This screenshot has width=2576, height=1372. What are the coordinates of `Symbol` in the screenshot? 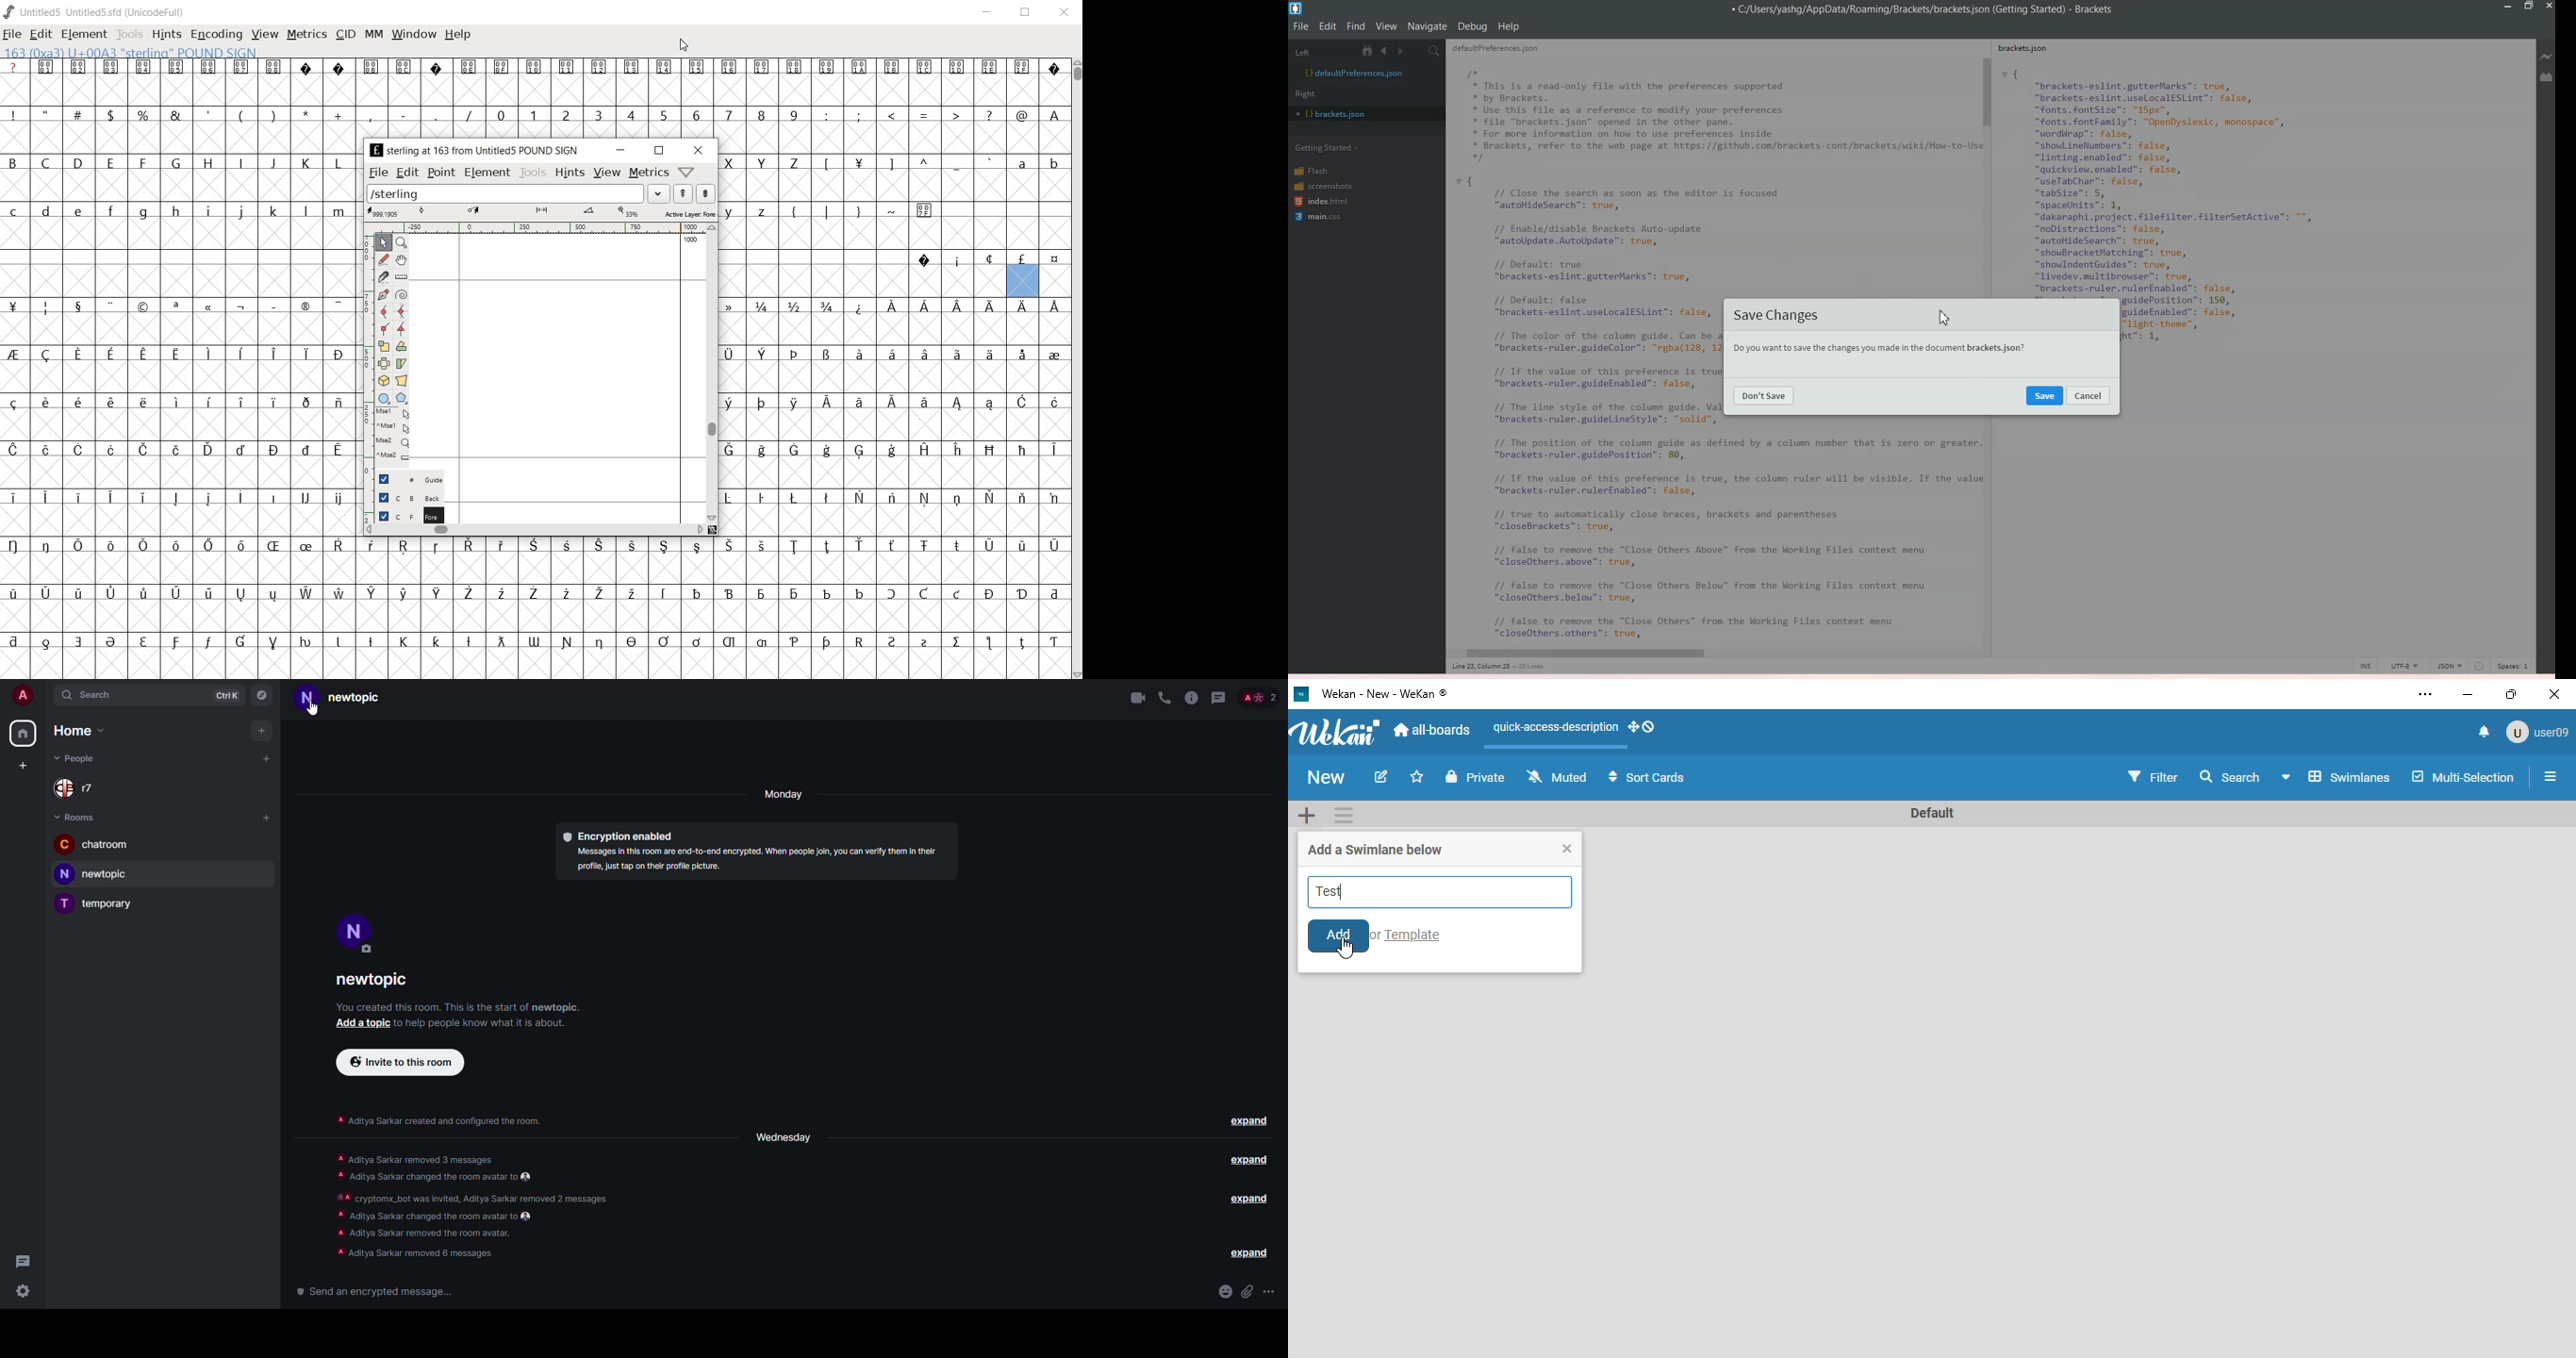 It's located at (633, 68).